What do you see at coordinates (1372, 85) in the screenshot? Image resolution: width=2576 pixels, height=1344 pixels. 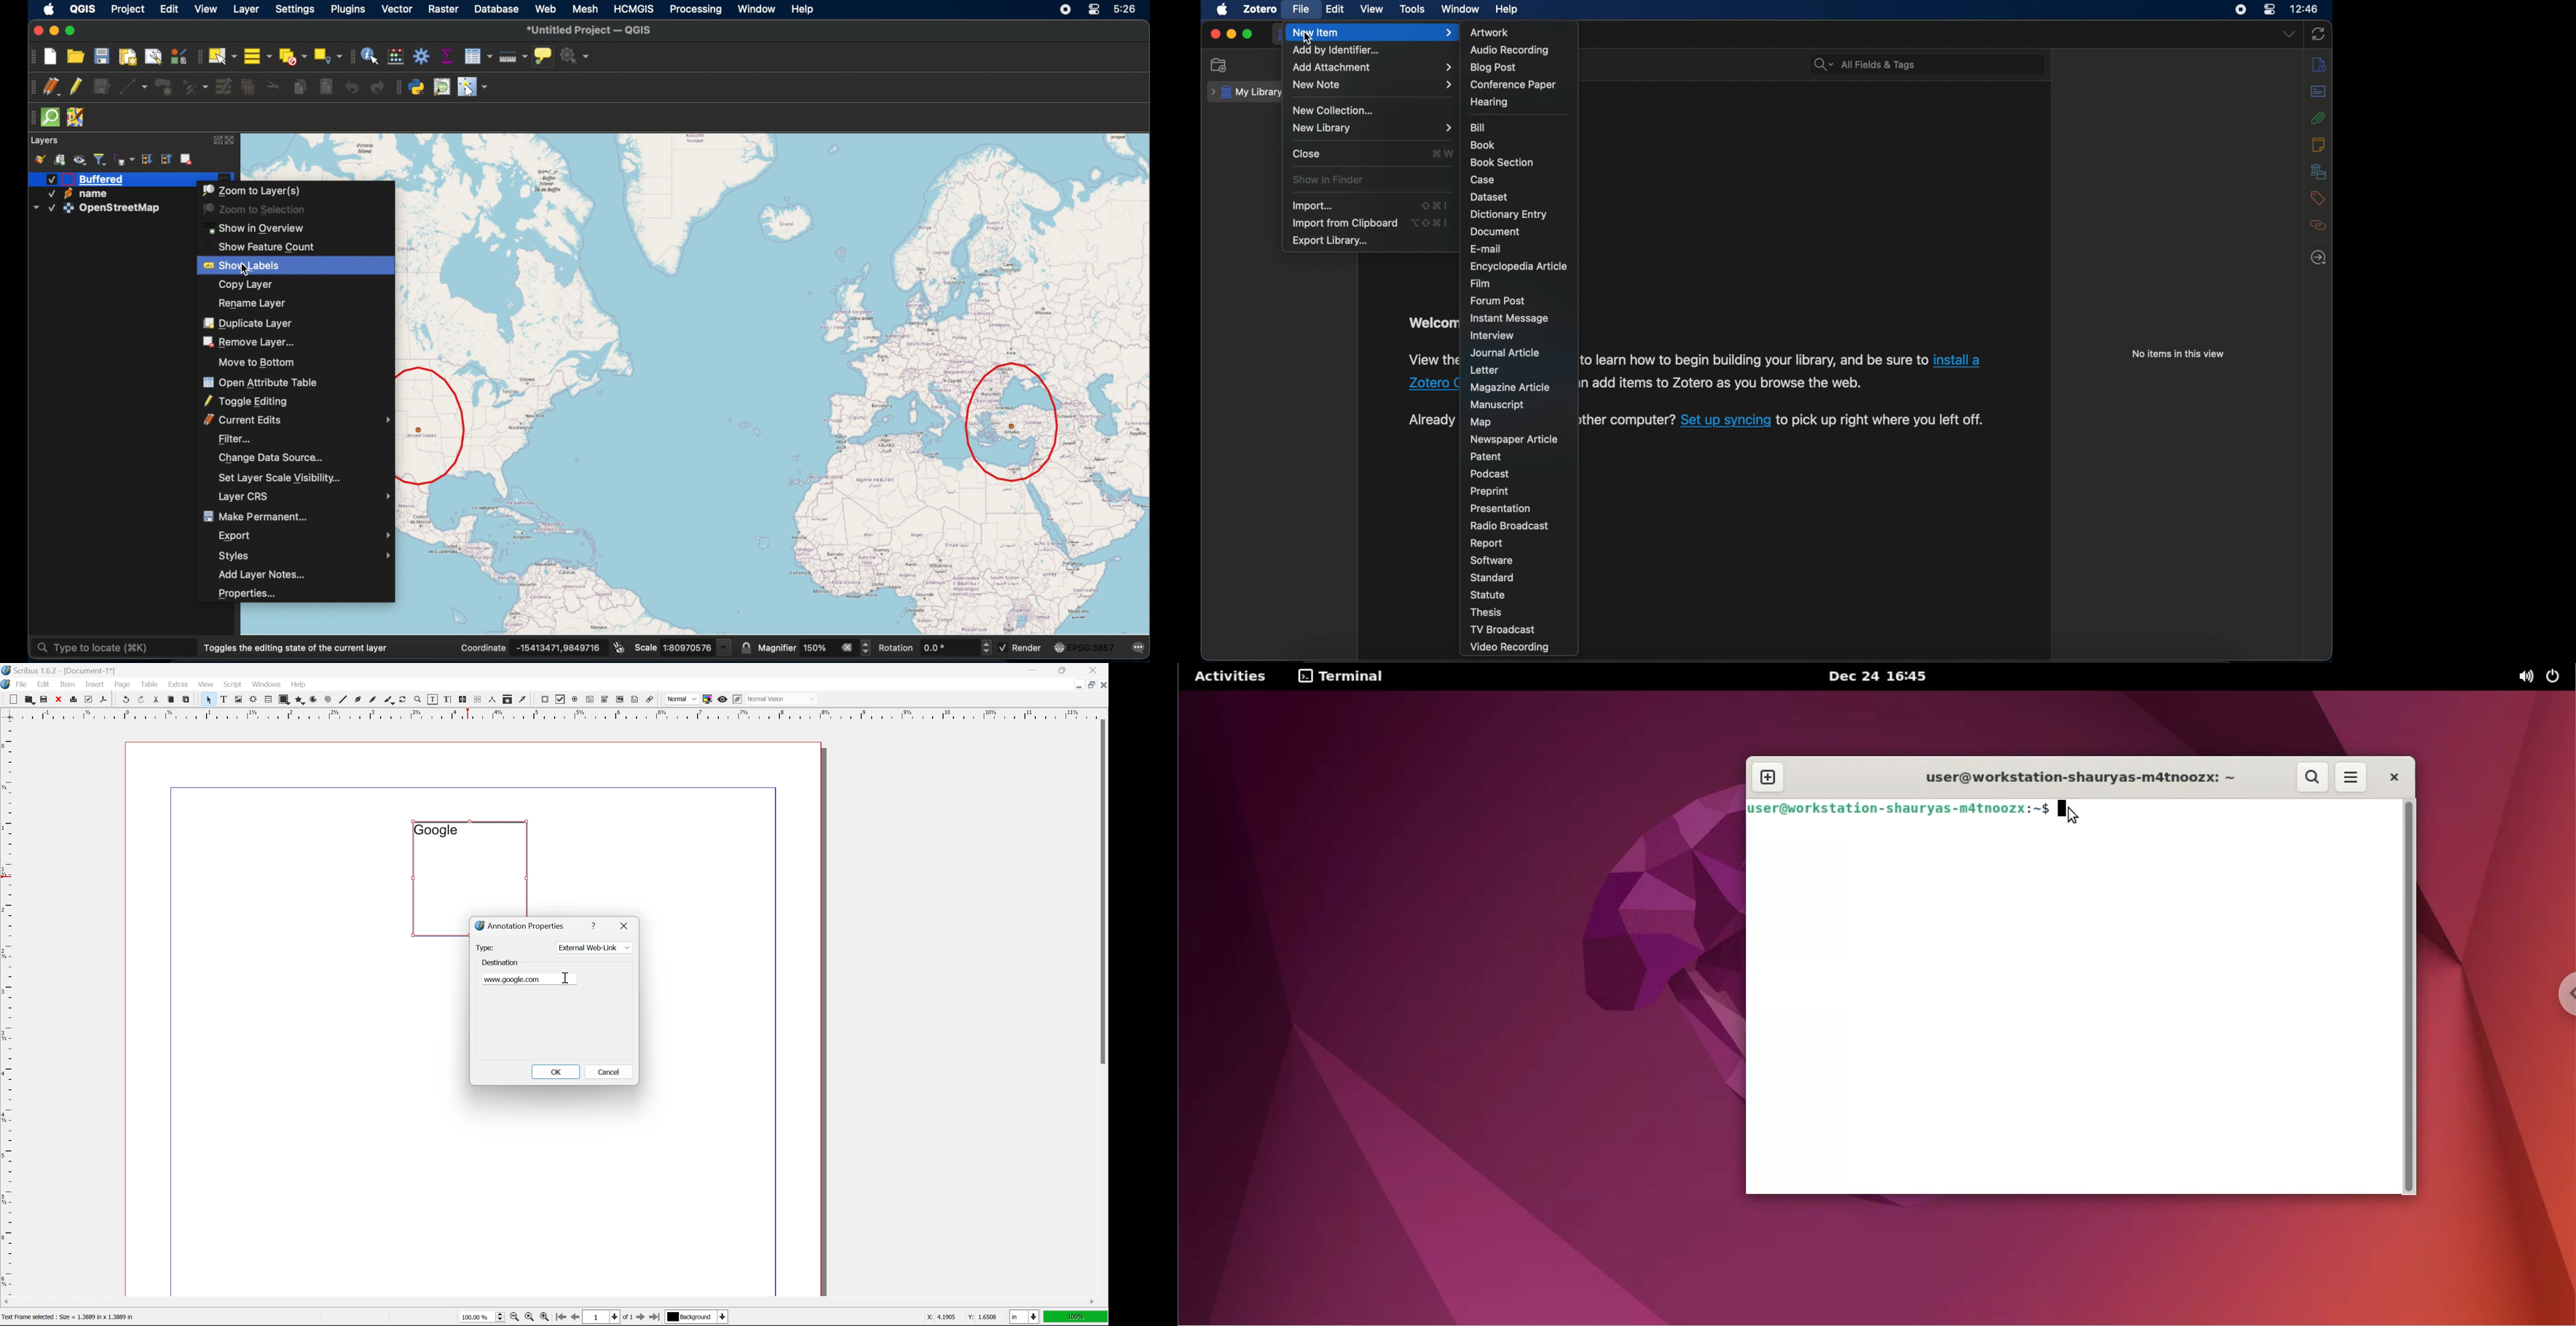 I see `new note` at bounding box center [1372, 85].